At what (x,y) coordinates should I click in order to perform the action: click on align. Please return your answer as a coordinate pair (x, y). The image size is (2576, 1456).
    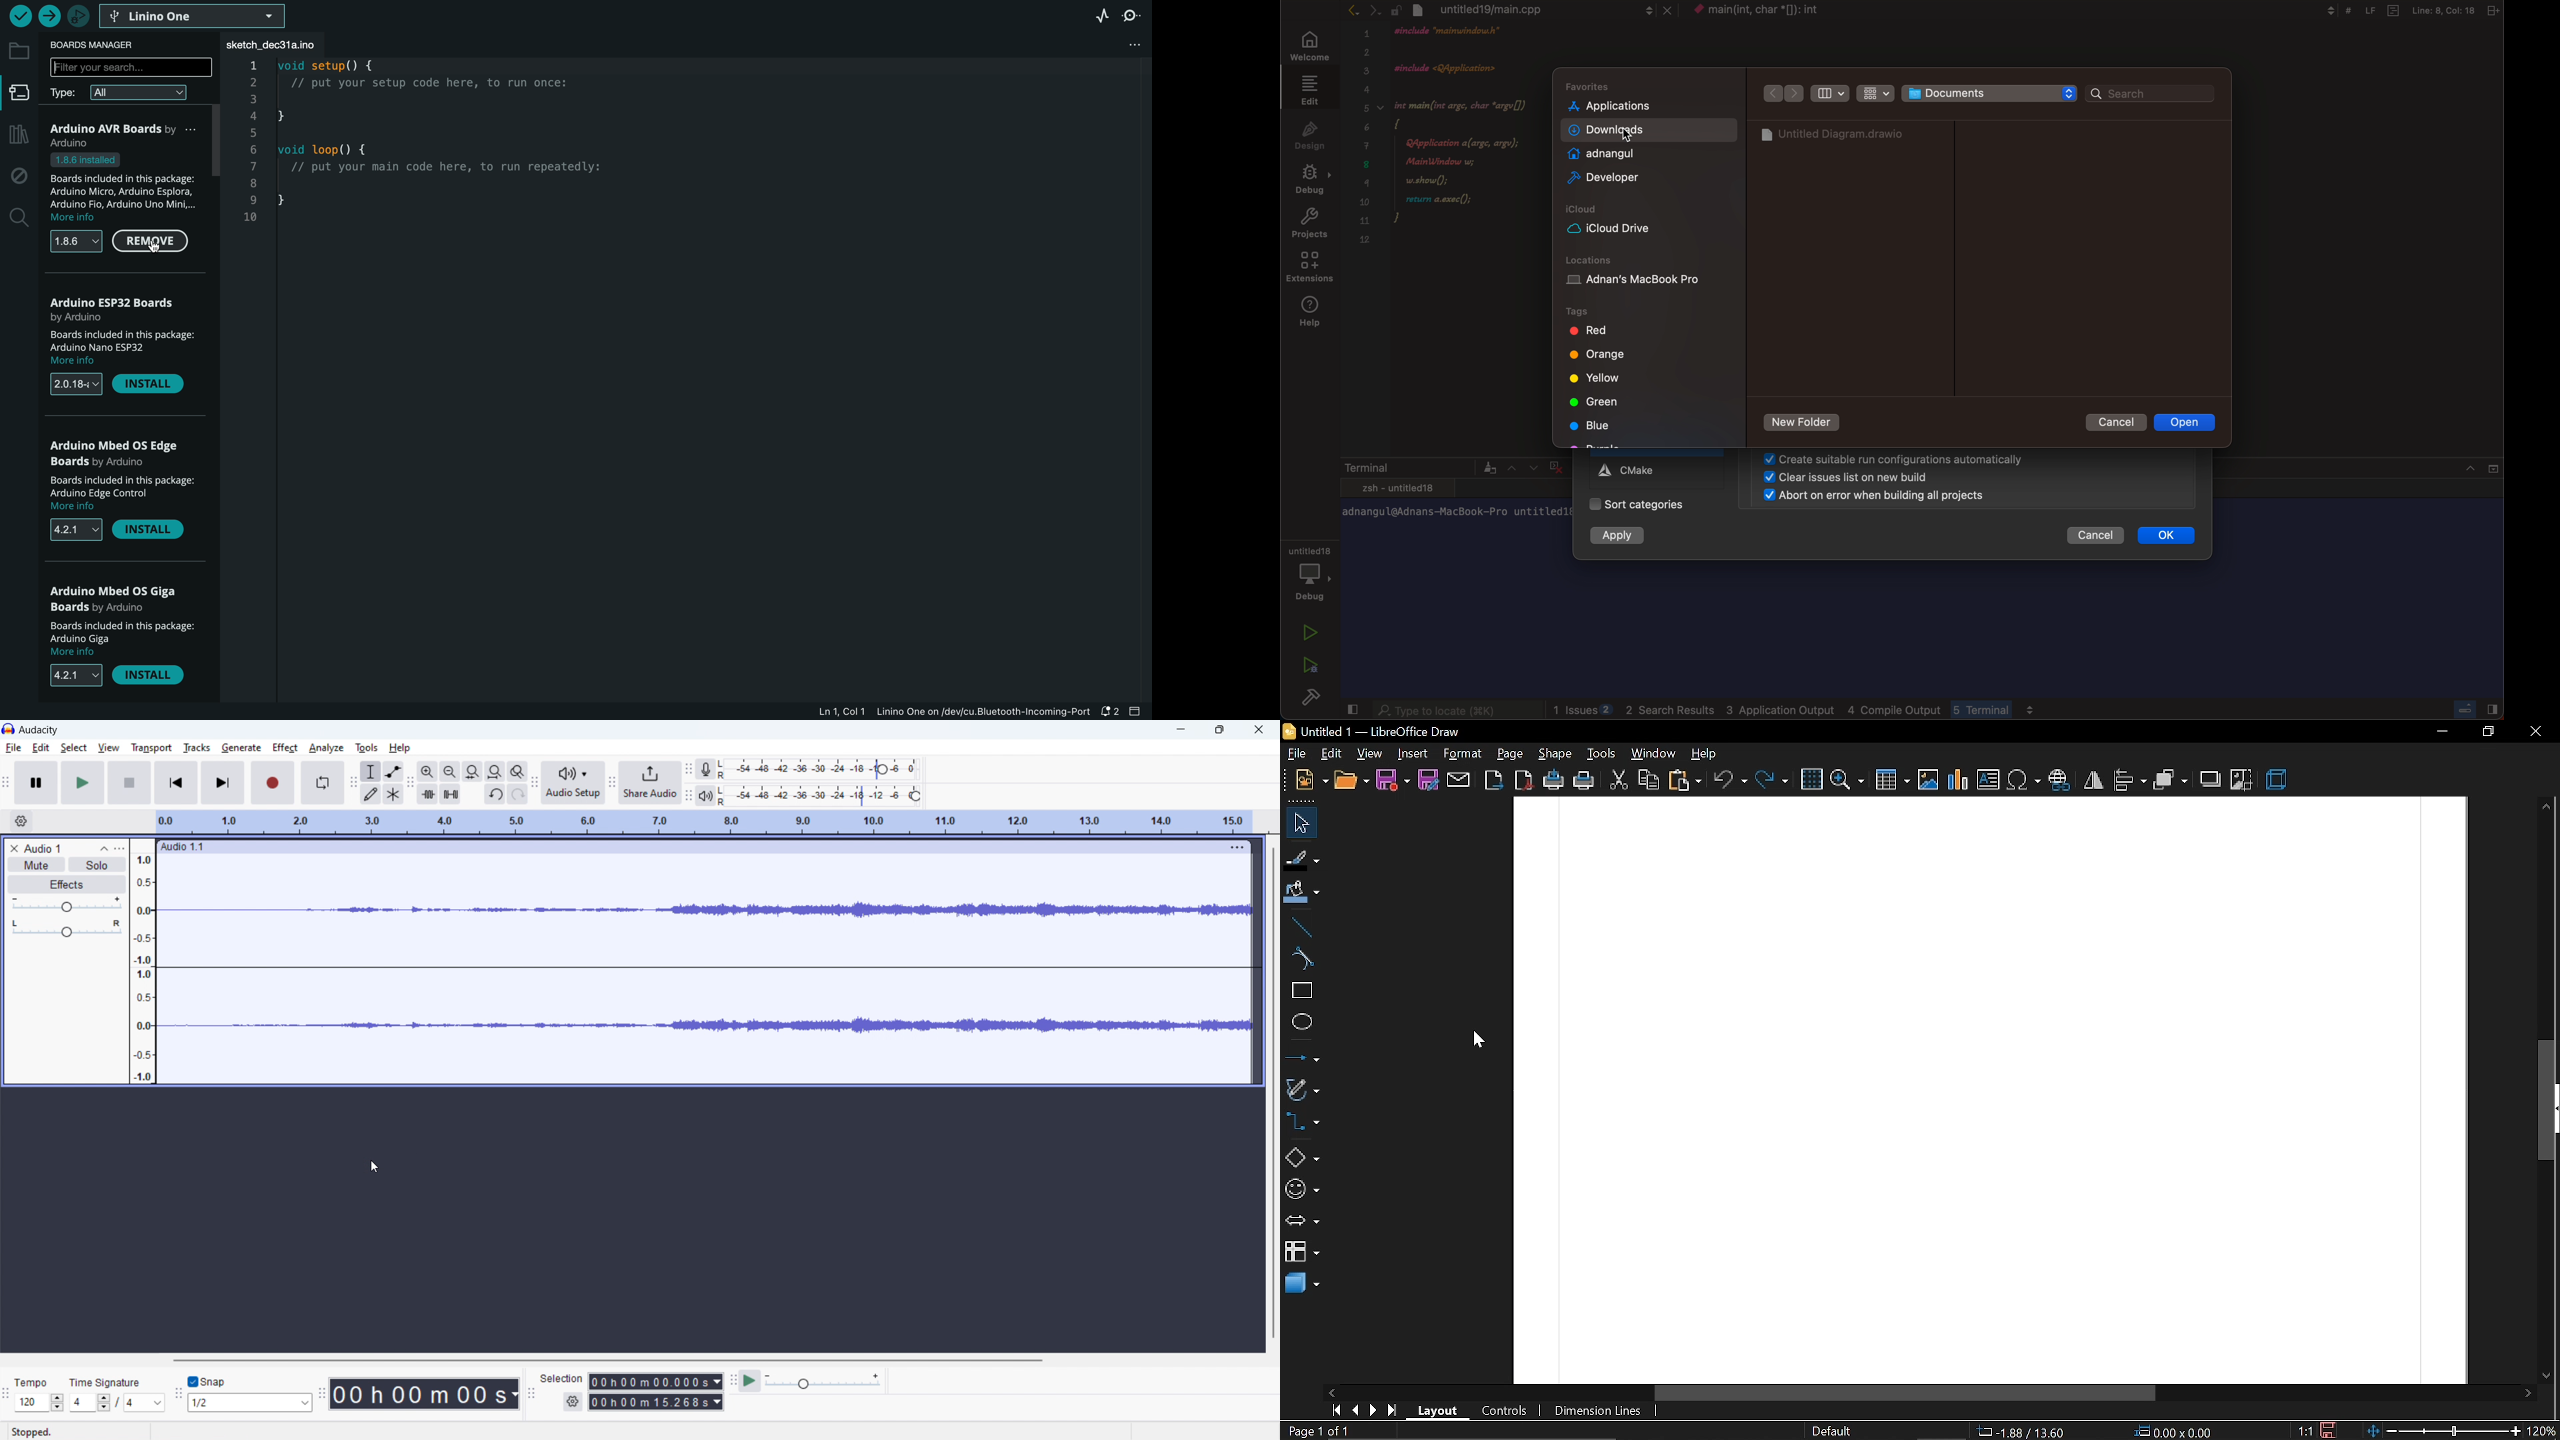
    Looking at the image, I should click on (2129, 780).